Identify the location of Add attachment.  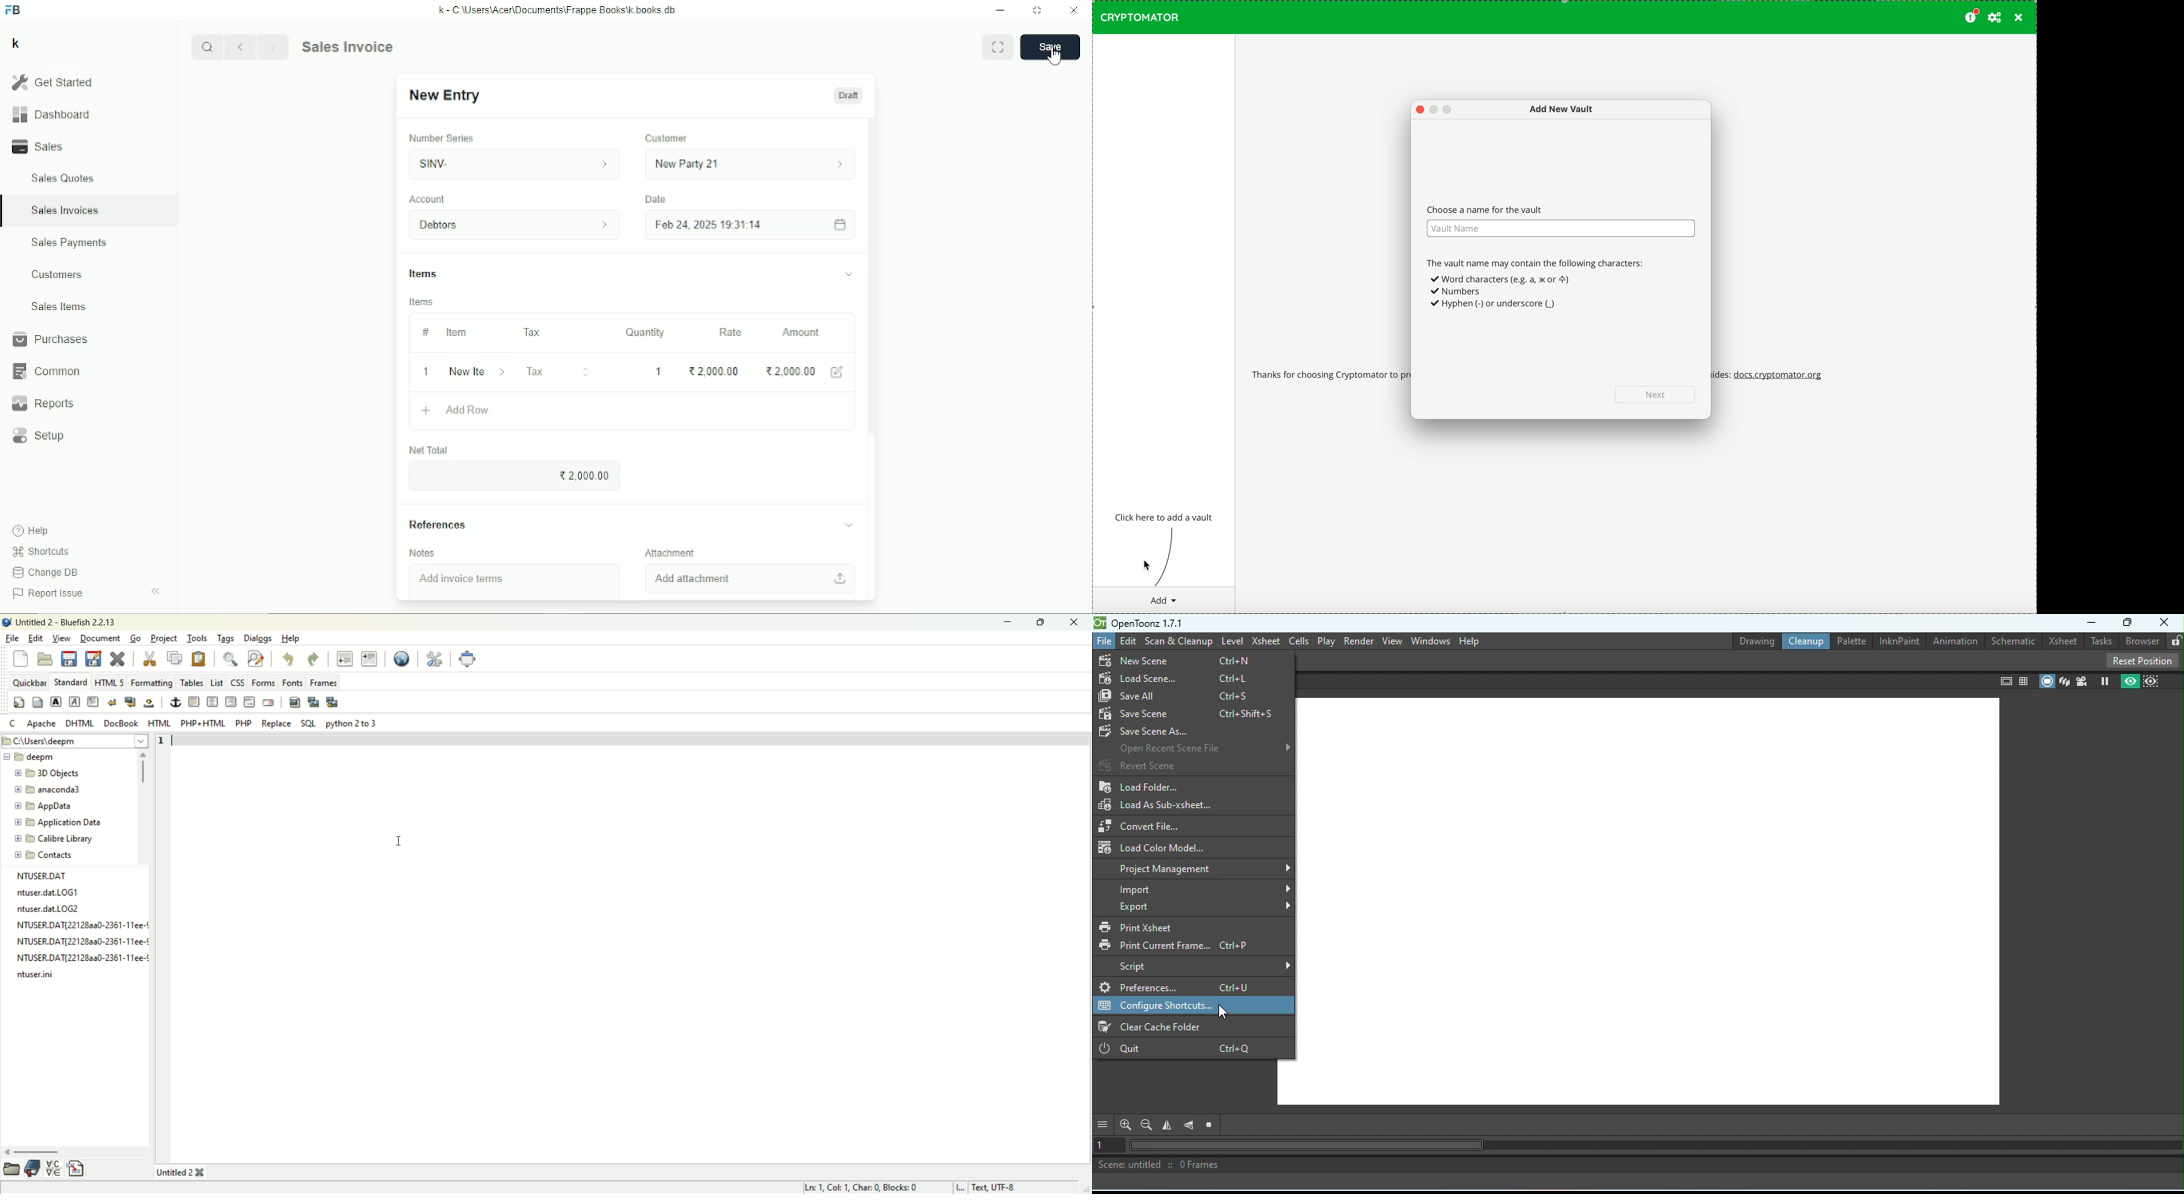
(752, 578).